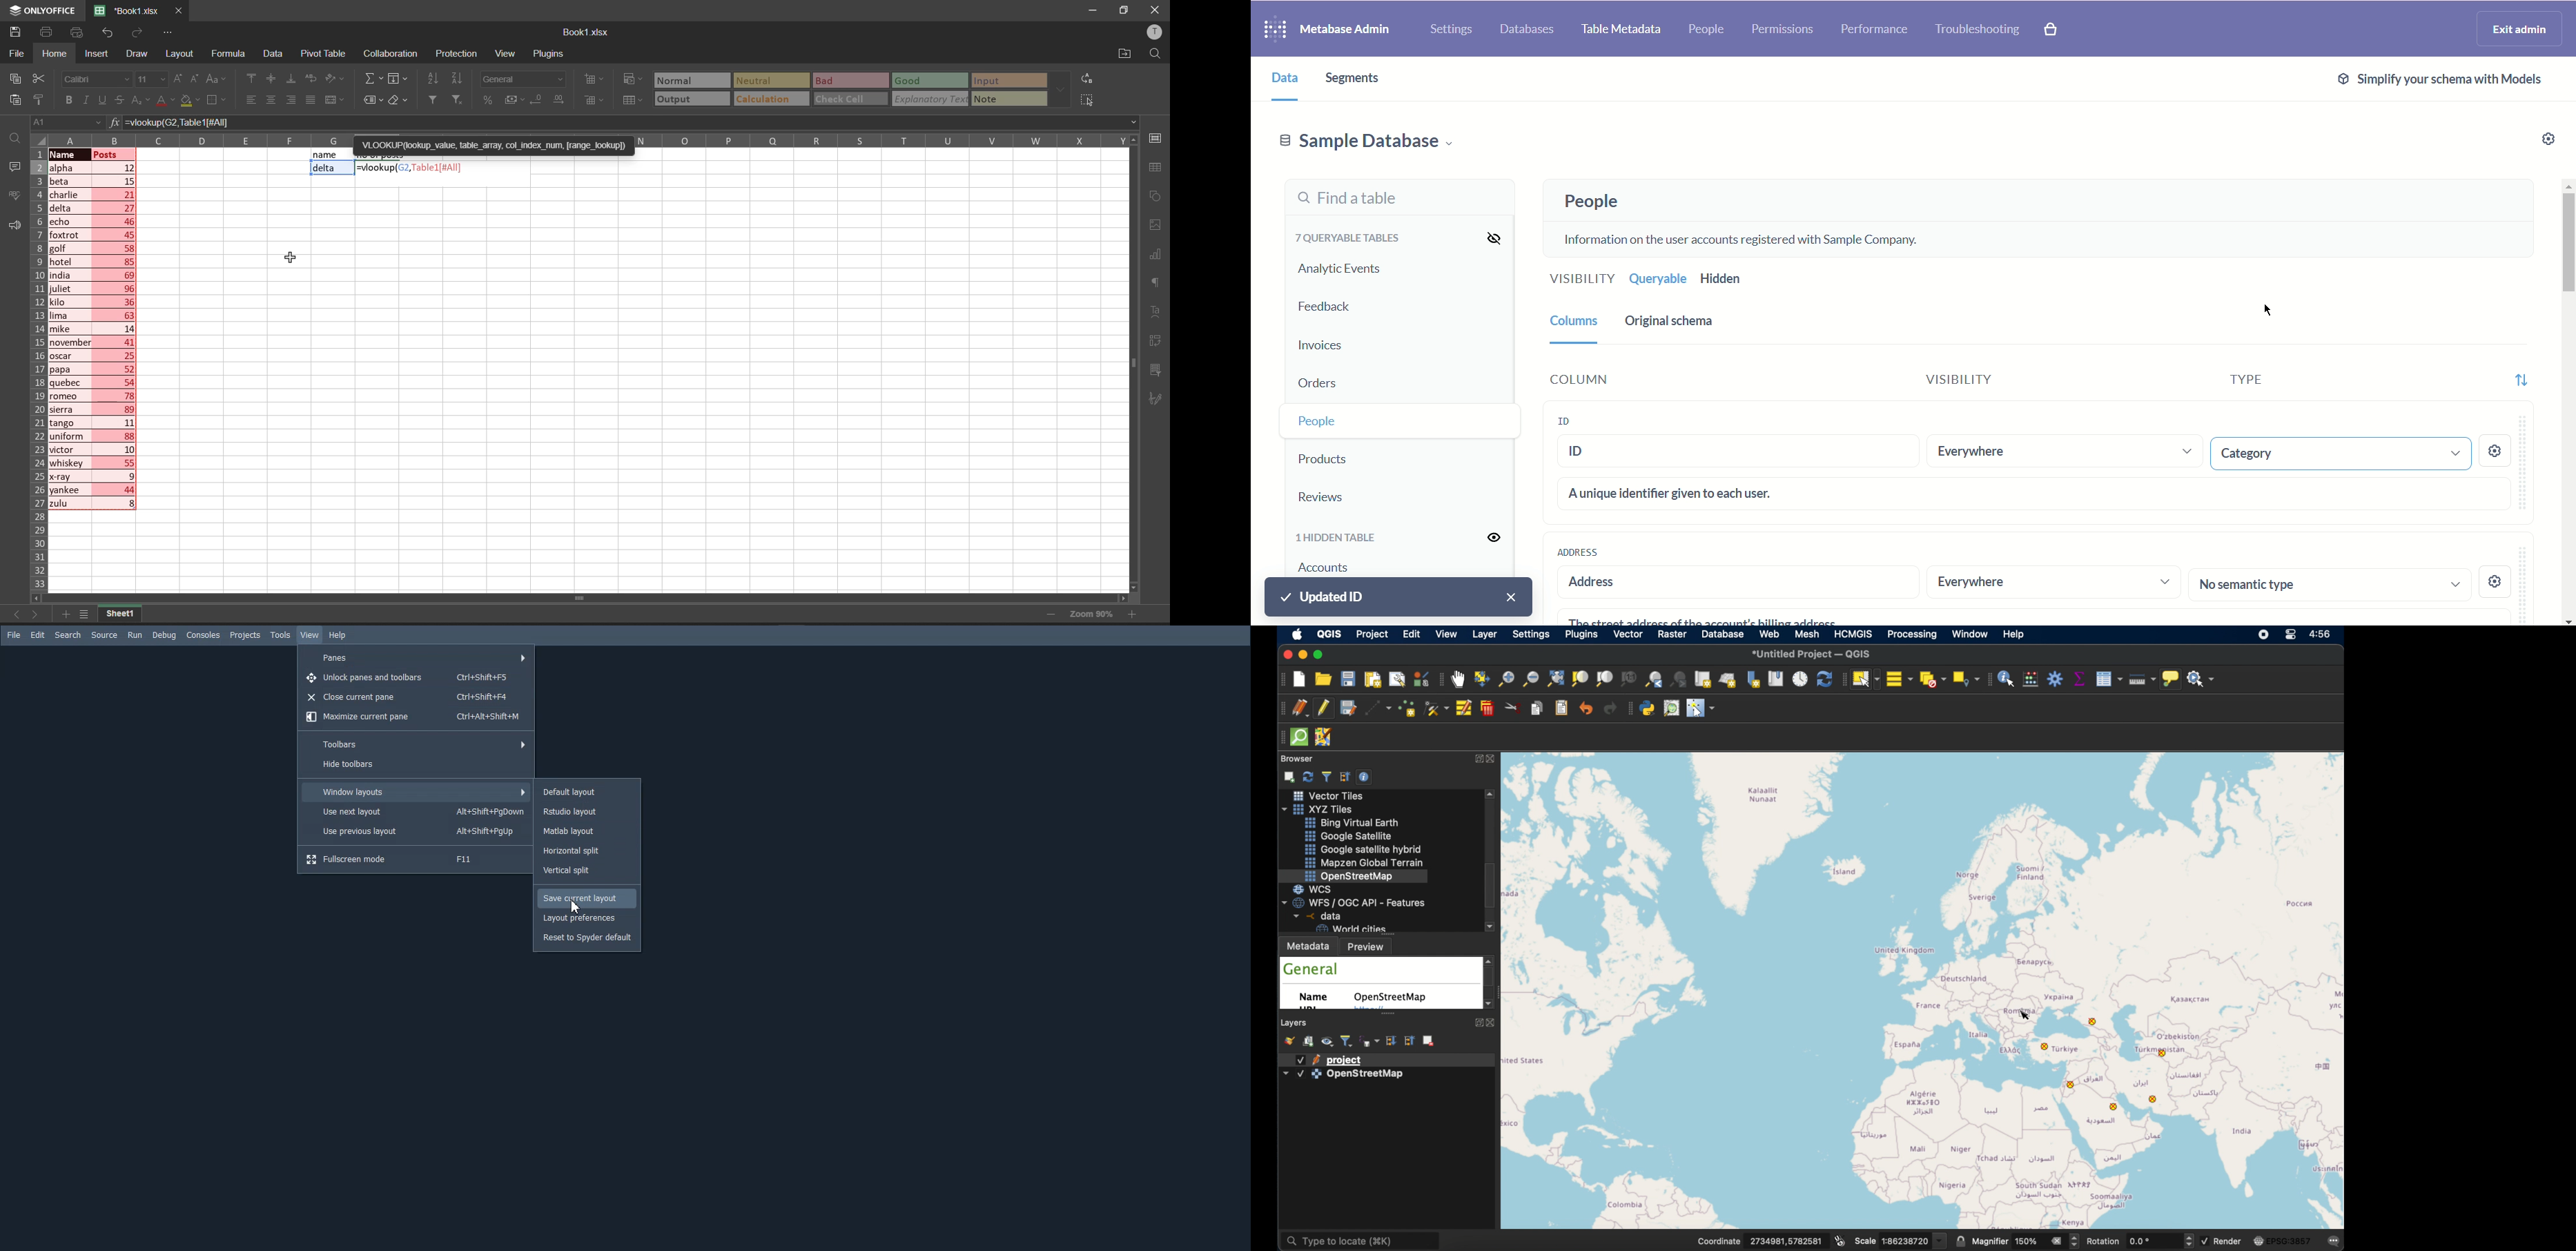  Describe the element at coordinates (1514, 708) in the screenshot. I see `cut features` at that location.